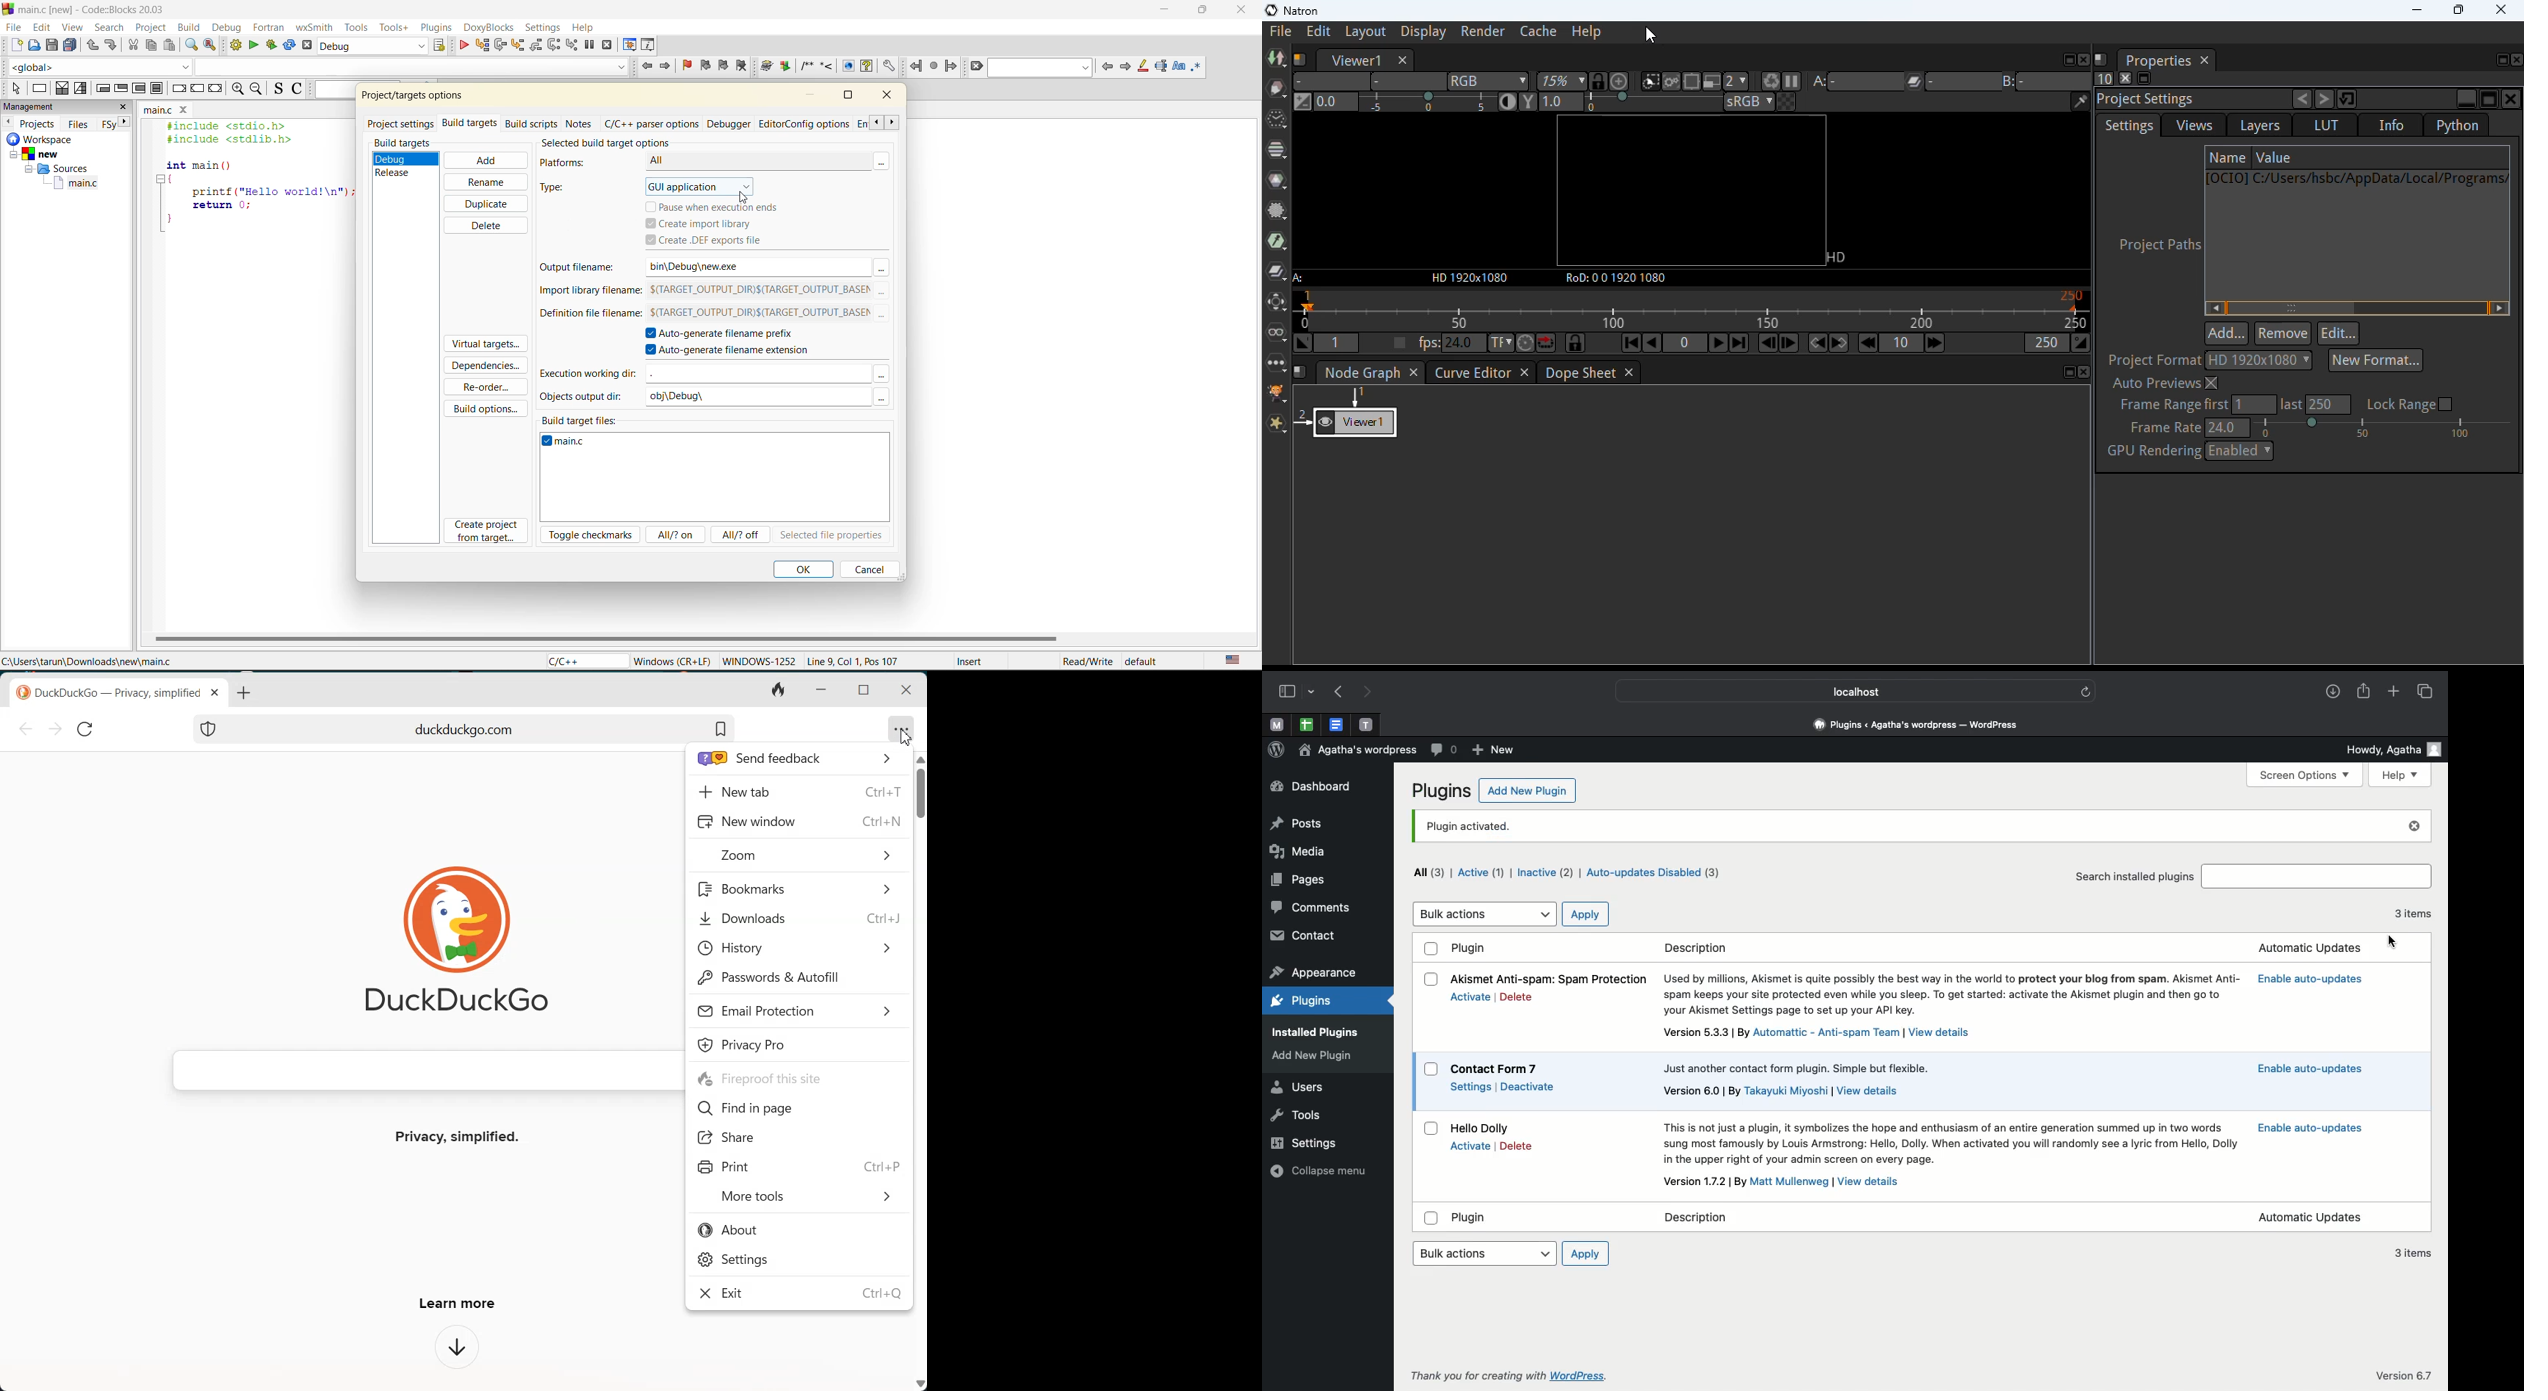 The width and height of the screenshot is (2548, 1400). I want to click on Next page, so click(1370, 692).